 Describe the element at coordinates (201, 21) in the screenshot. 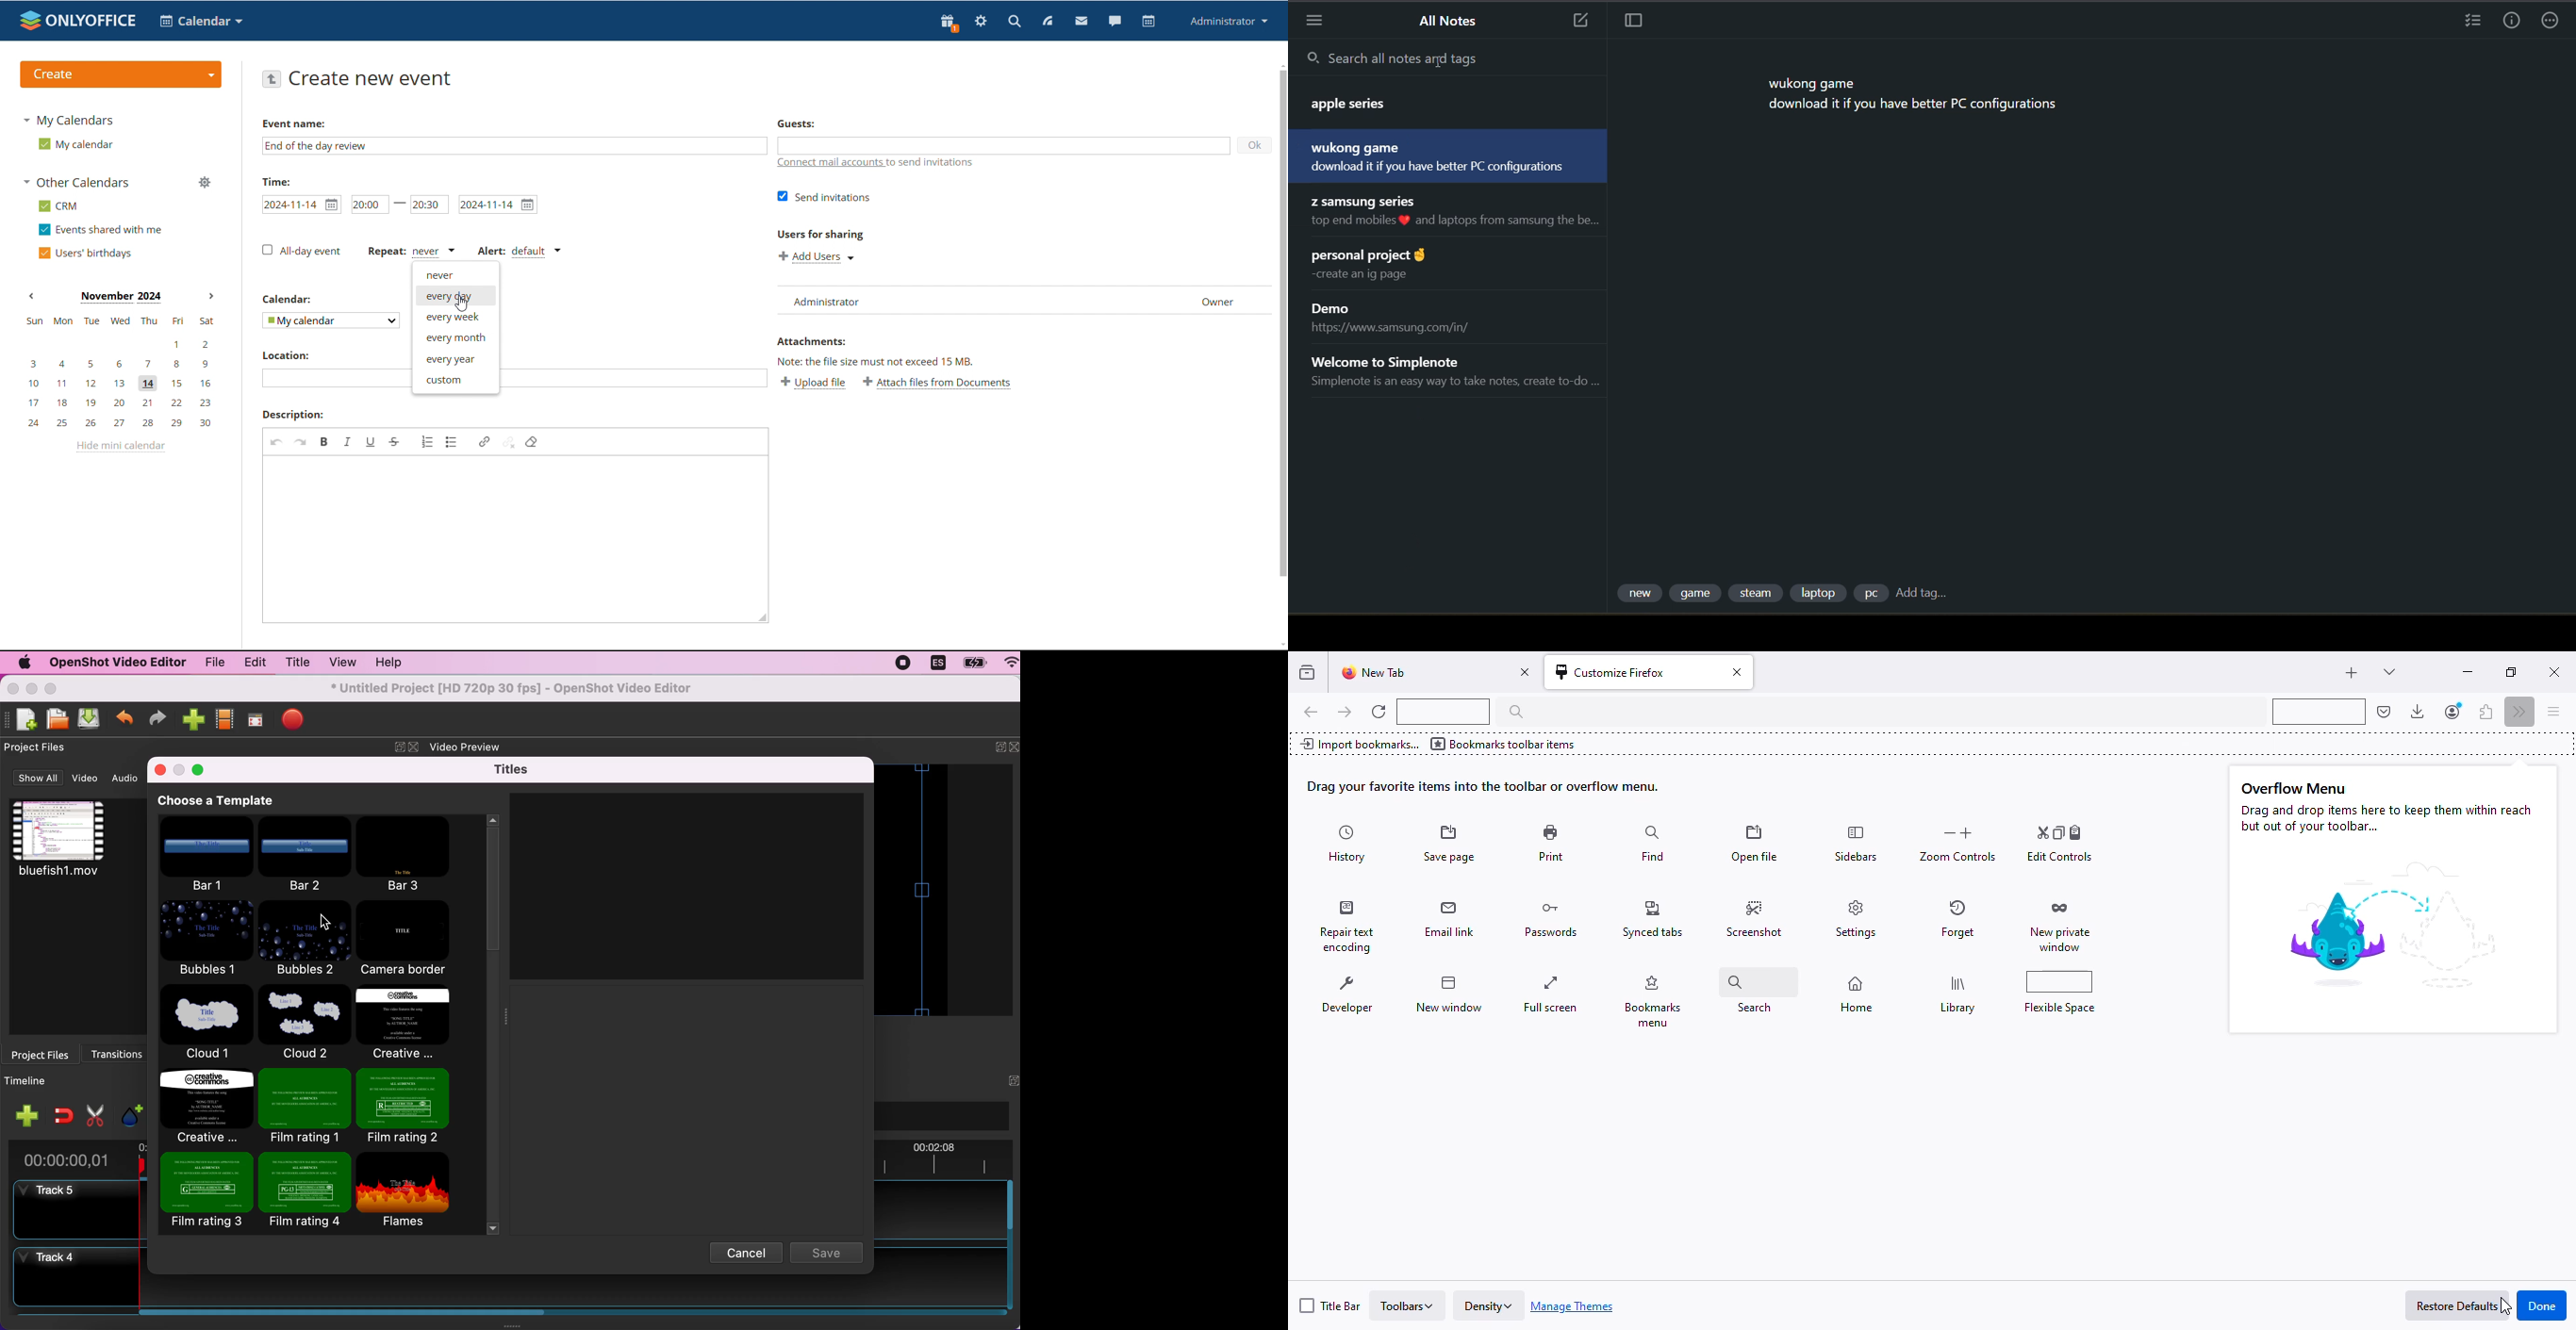

I see `calendar` at that location.